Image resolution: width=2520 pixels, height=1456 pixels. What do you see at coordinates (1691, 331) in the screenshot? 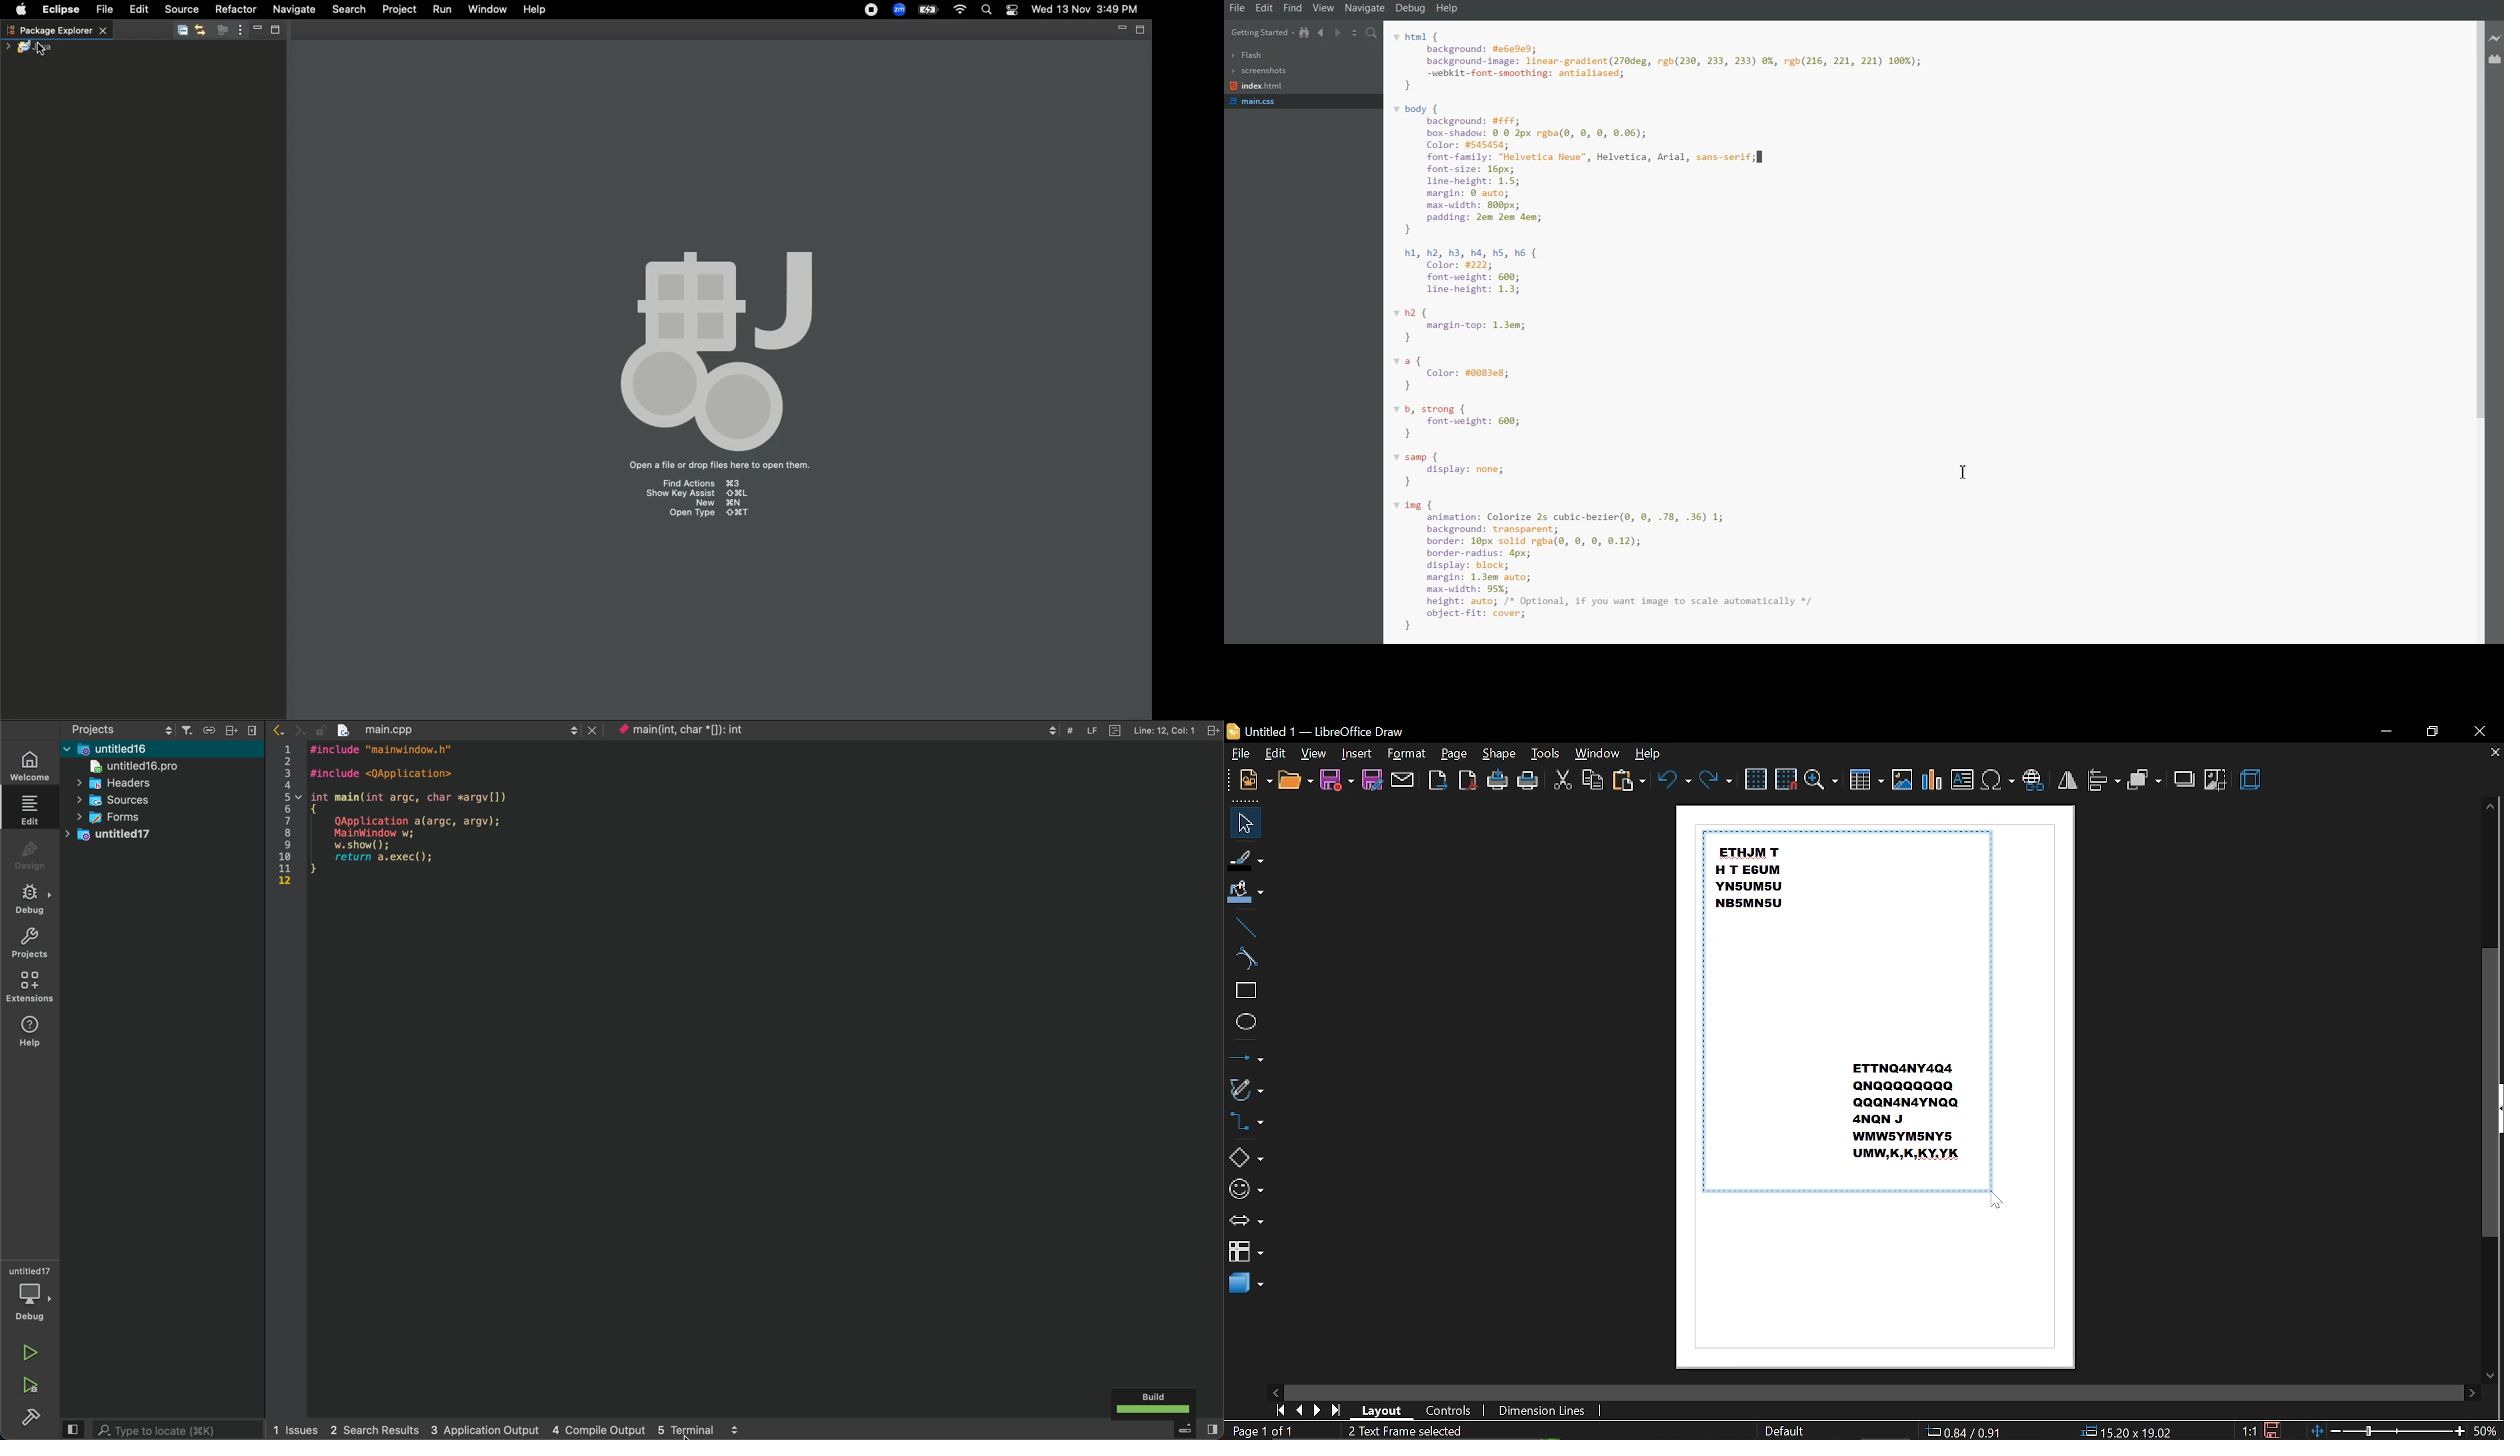
I see `html {
background: #e6e9e9;
background-image: linear-gradient(270deg, rgb(230, 233, 233) 0%, rgb(216, 221, 221) 166%);
-webkit-font-smoothing: antialiased;
}
body {
background: #££F;
box-shadow: © @ 2px rgba(@, 0, 8, 0.06);
Color: #545454;
font-family: "Helvetica Neue", Helvetica, Arial, sans-serif;
font-size: 16px;
line-height: 1.5;
margin: 8 auto;
max-width: 808px;
padding: 2em 2em dem;
}
h1, h2, h3, ha, hs, h6 {
Color: #222;
font-weight: 600;
line-height: 1.3;
h2 {
margin-top: 1.3em;
}
raf
Color: #0083e8;
}
/ b, strong {
font-weight: 600;
}
samp {
display: none;
}
ing {
animation: Colorize 2s cubic-bezier(®, 0, .78, .36) 1;
background: transparent;
border: 10px solid rgba(e, 0, 8, 0.12);
border-radius: 4px;
display: block;
margin: 1.3em auto;
max-width: 95%;
height: auto; /* Optional, if you want image to scale automatically */
object-fit: cover;
}` at bounding box center [1691, 331].